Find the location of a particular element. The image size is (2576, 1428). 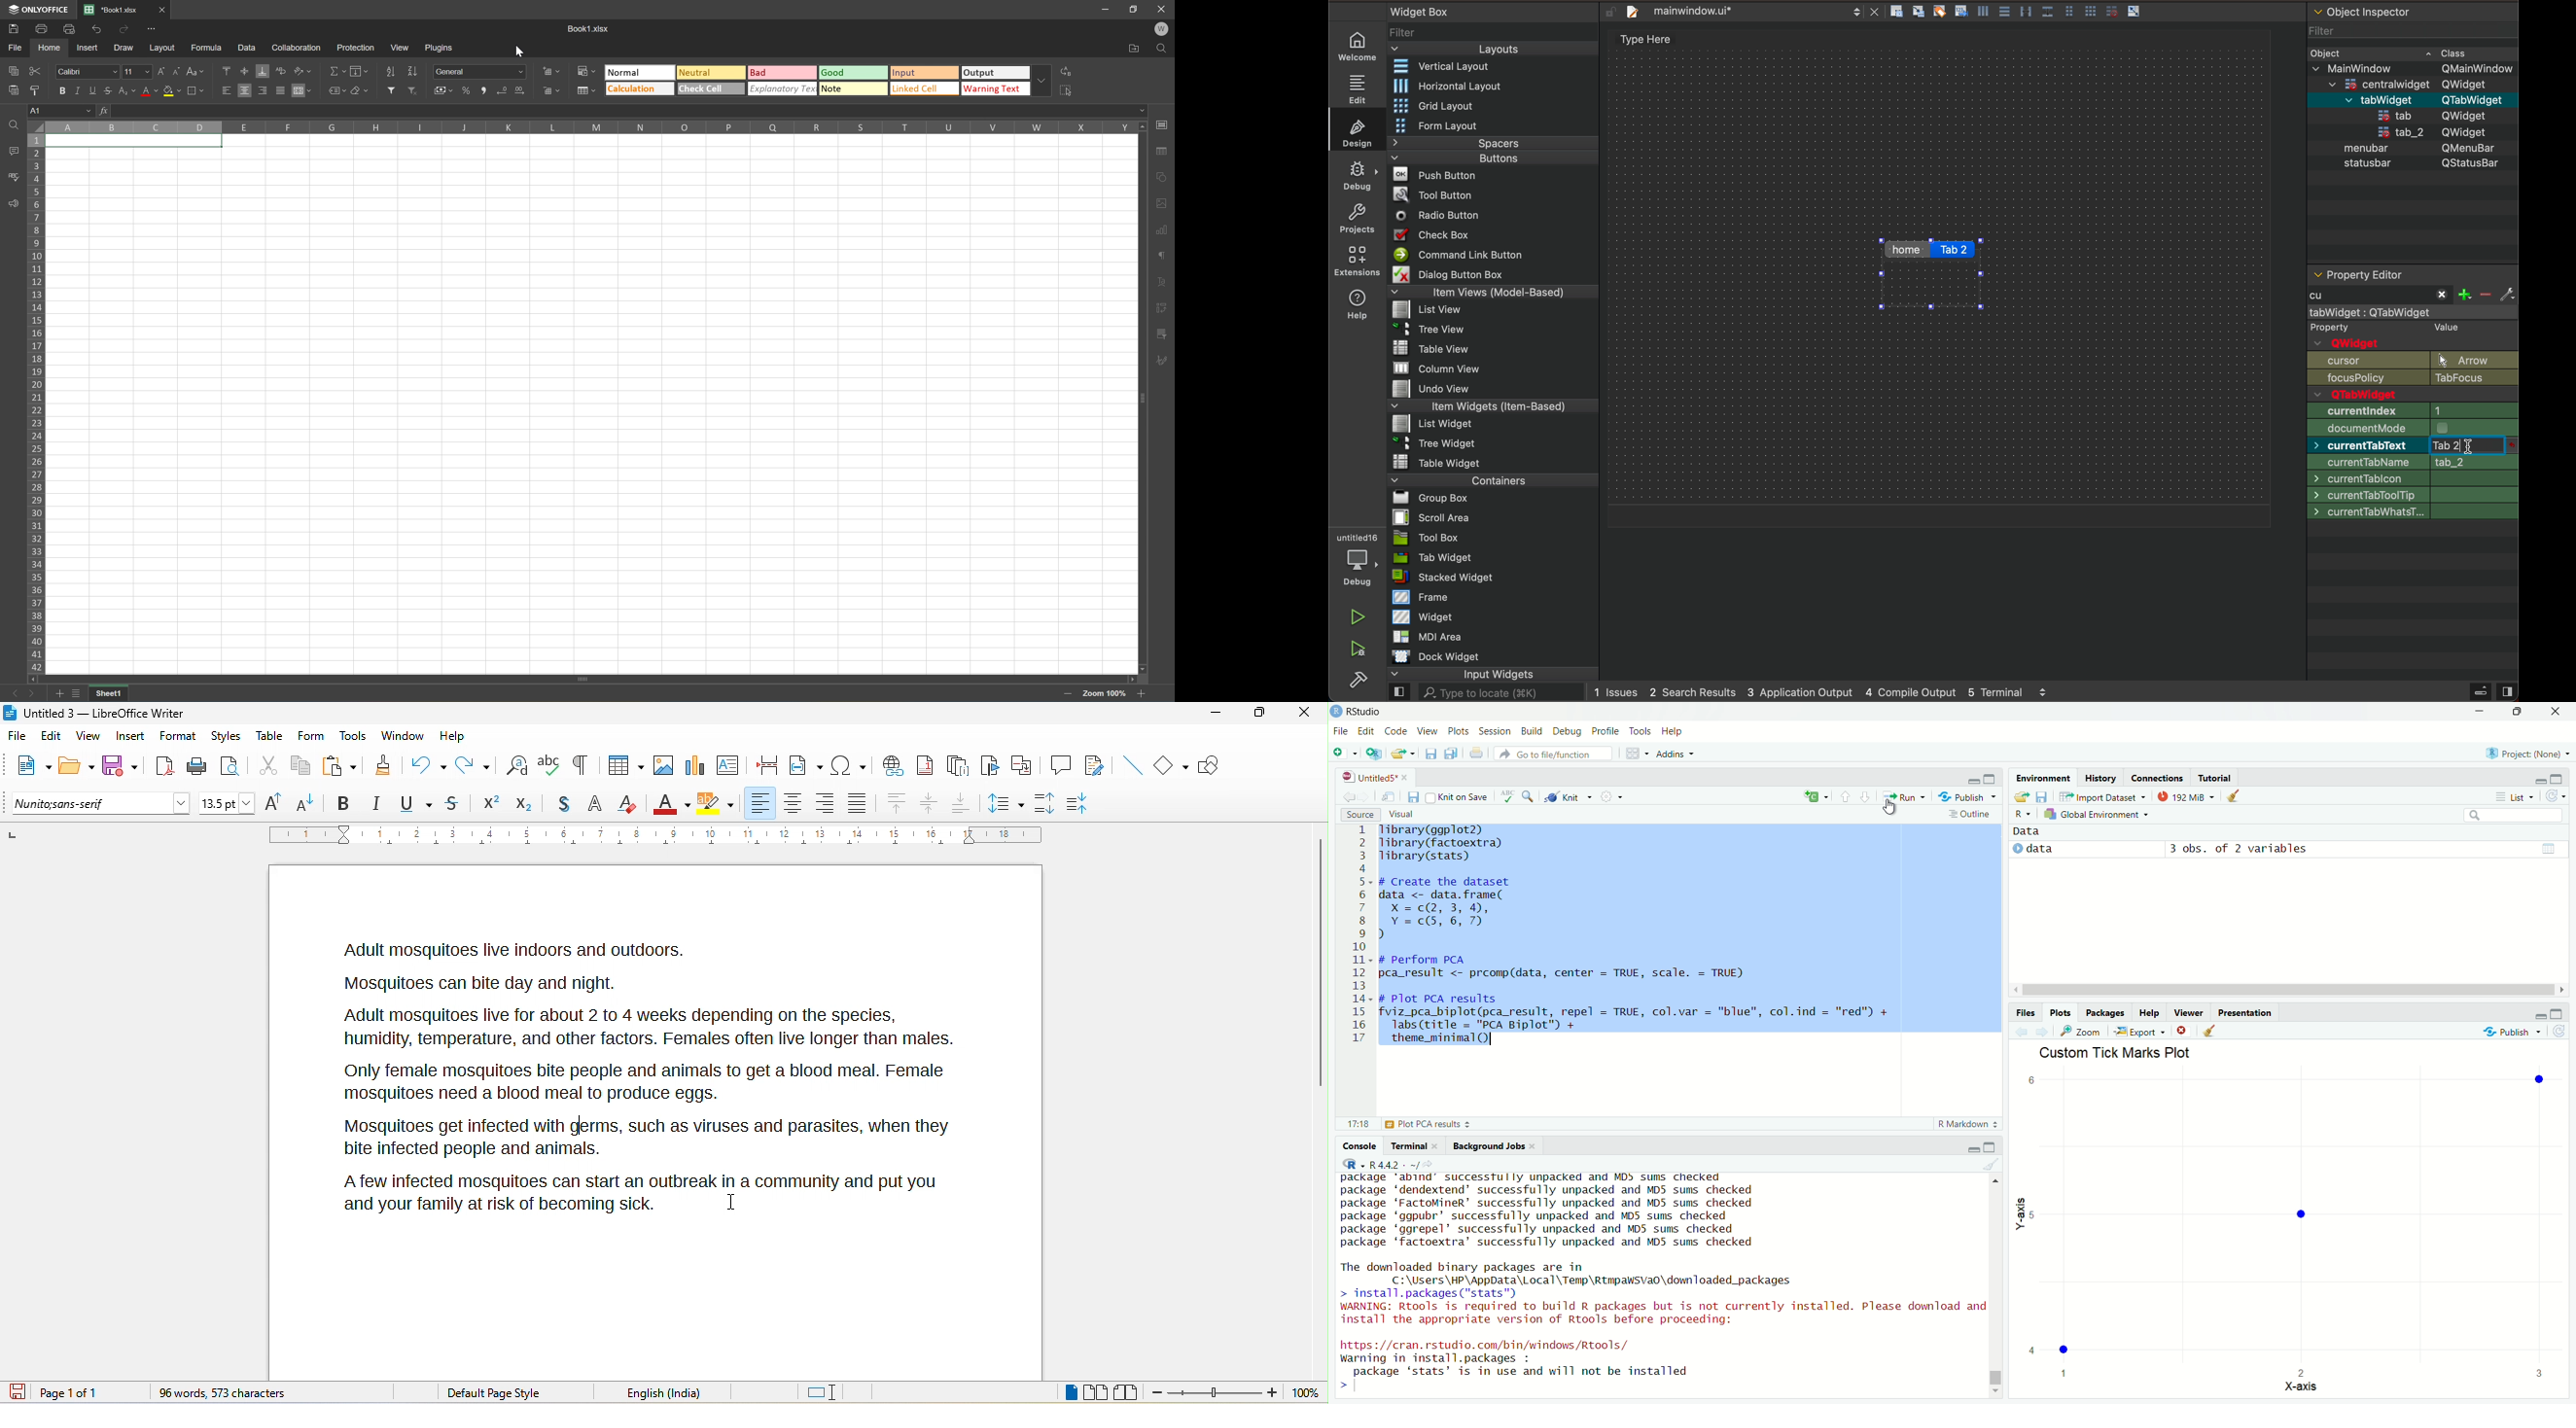

 Radio Button is located at coordinates (1432, 215).